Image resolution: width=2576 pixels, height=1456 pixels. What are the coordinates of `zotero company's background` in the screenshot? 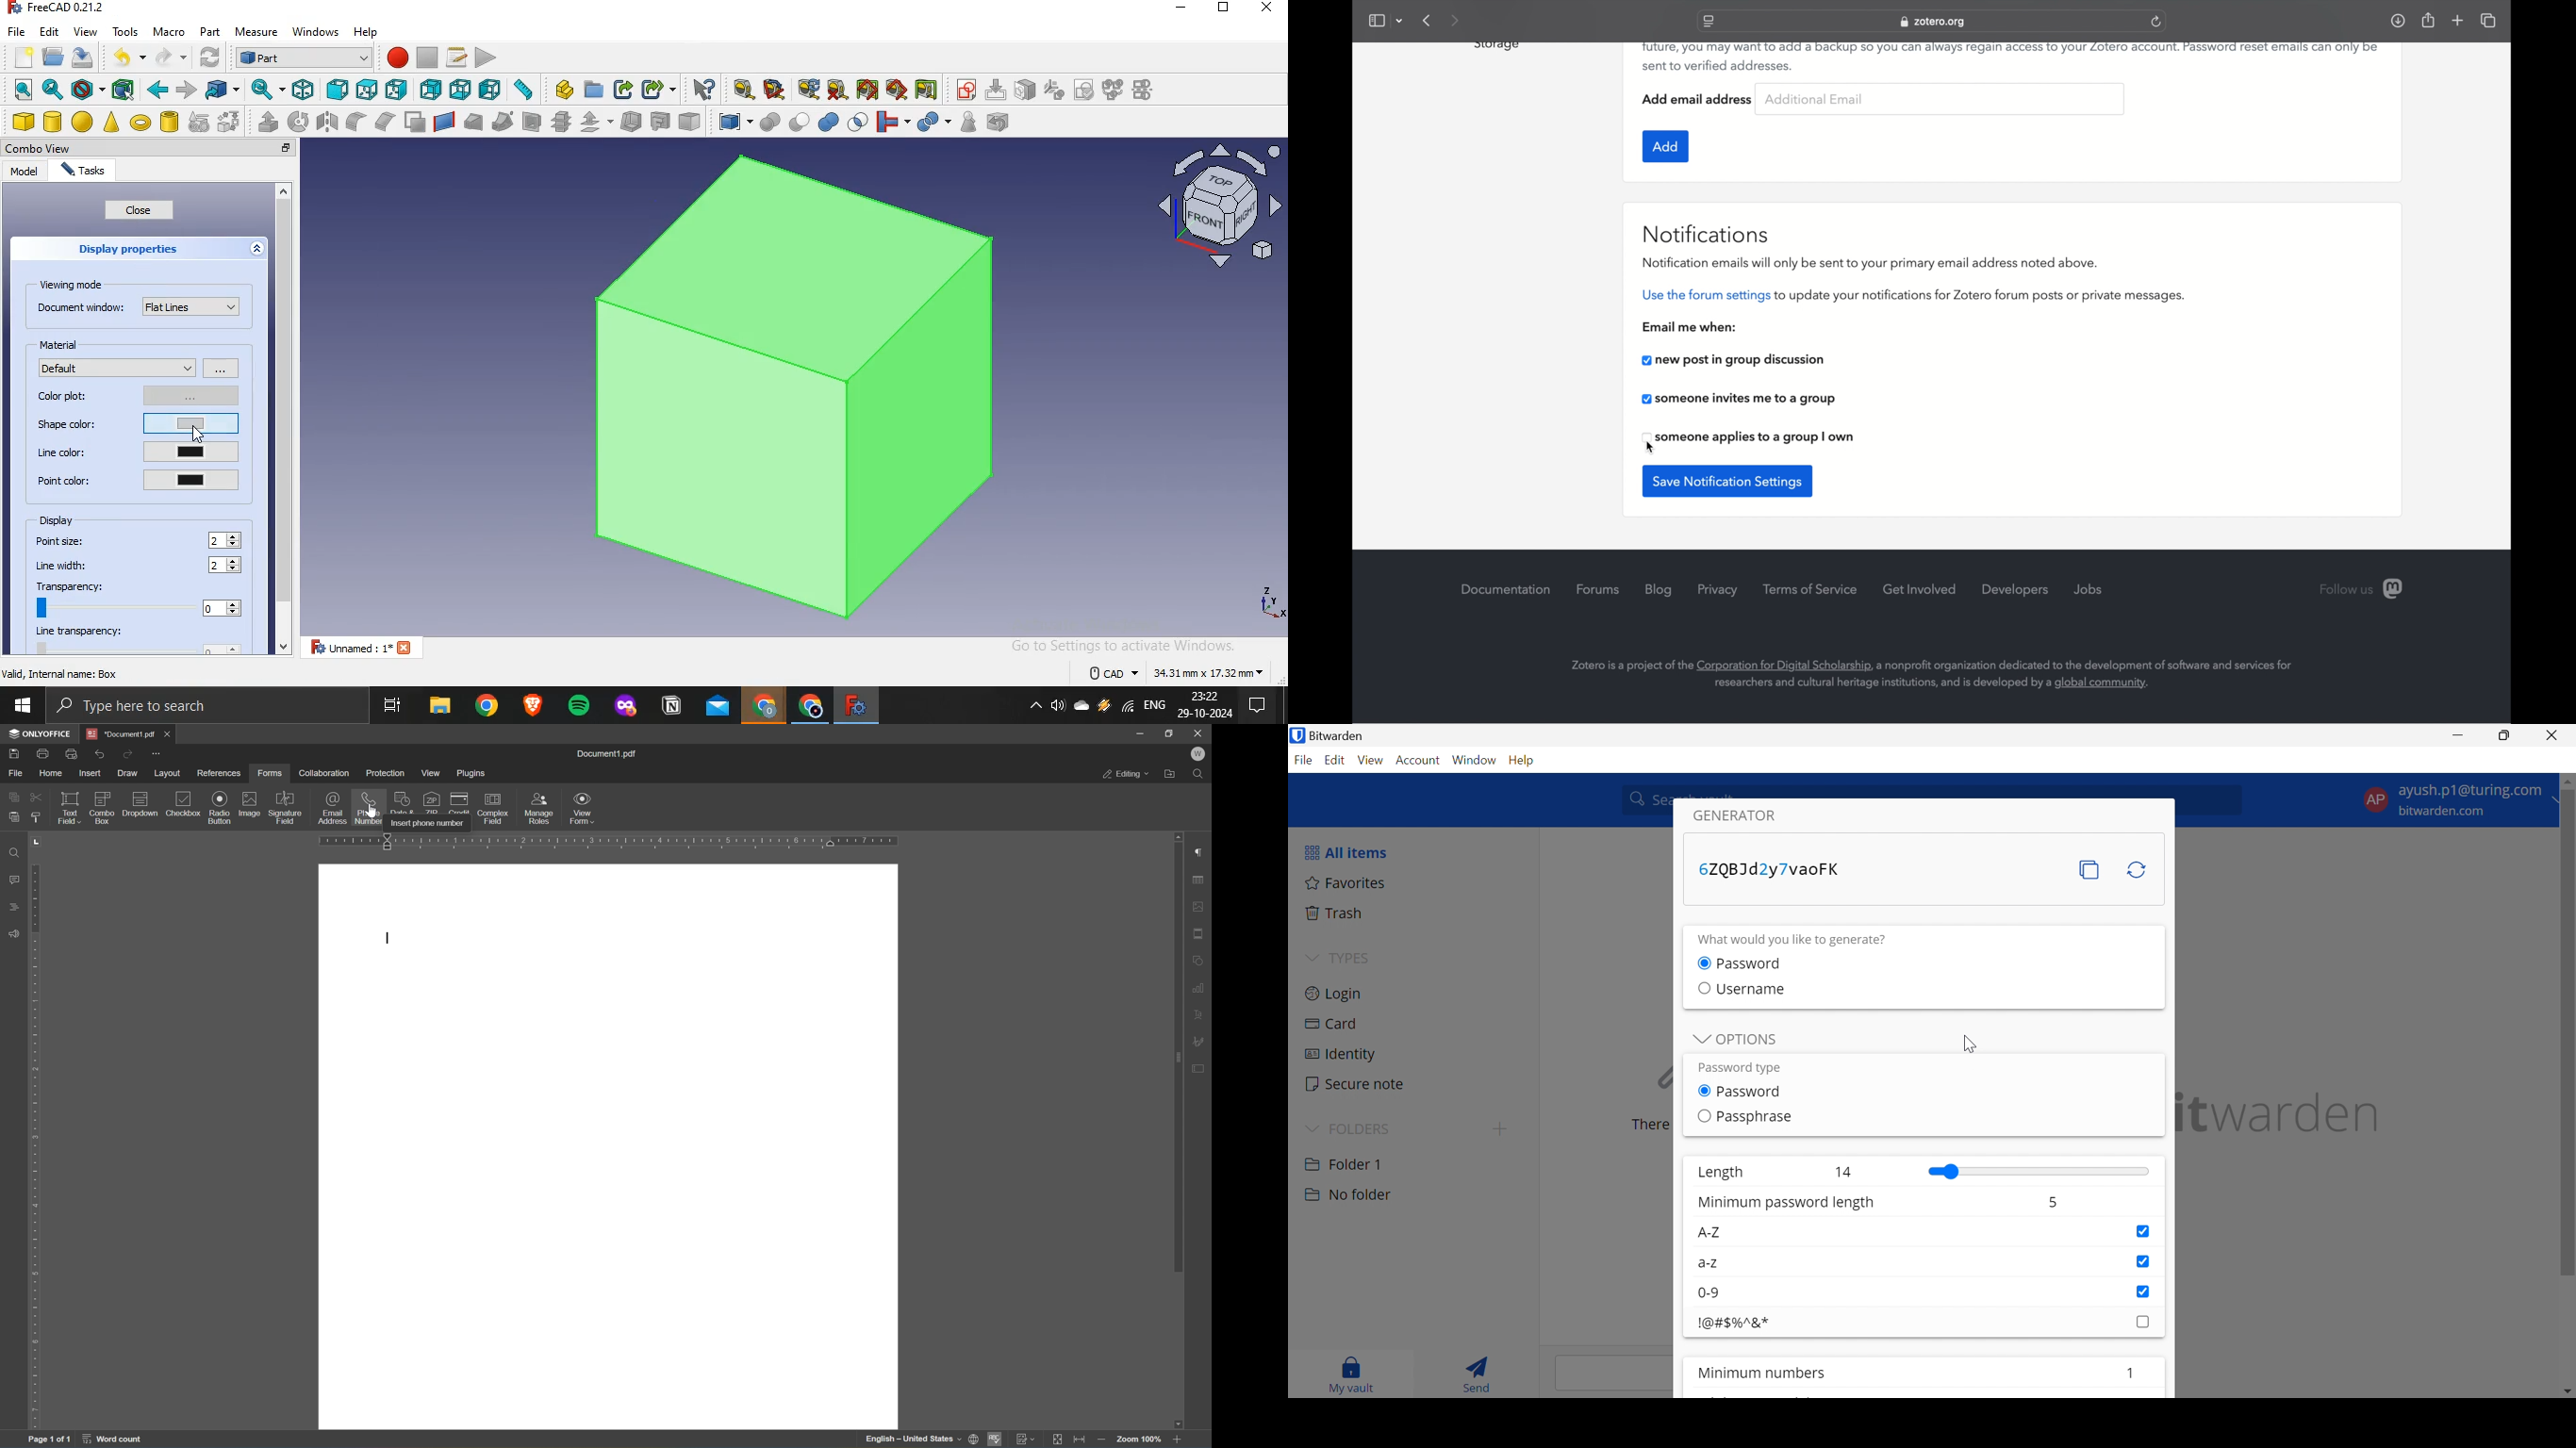 It's located at (1932, 673).